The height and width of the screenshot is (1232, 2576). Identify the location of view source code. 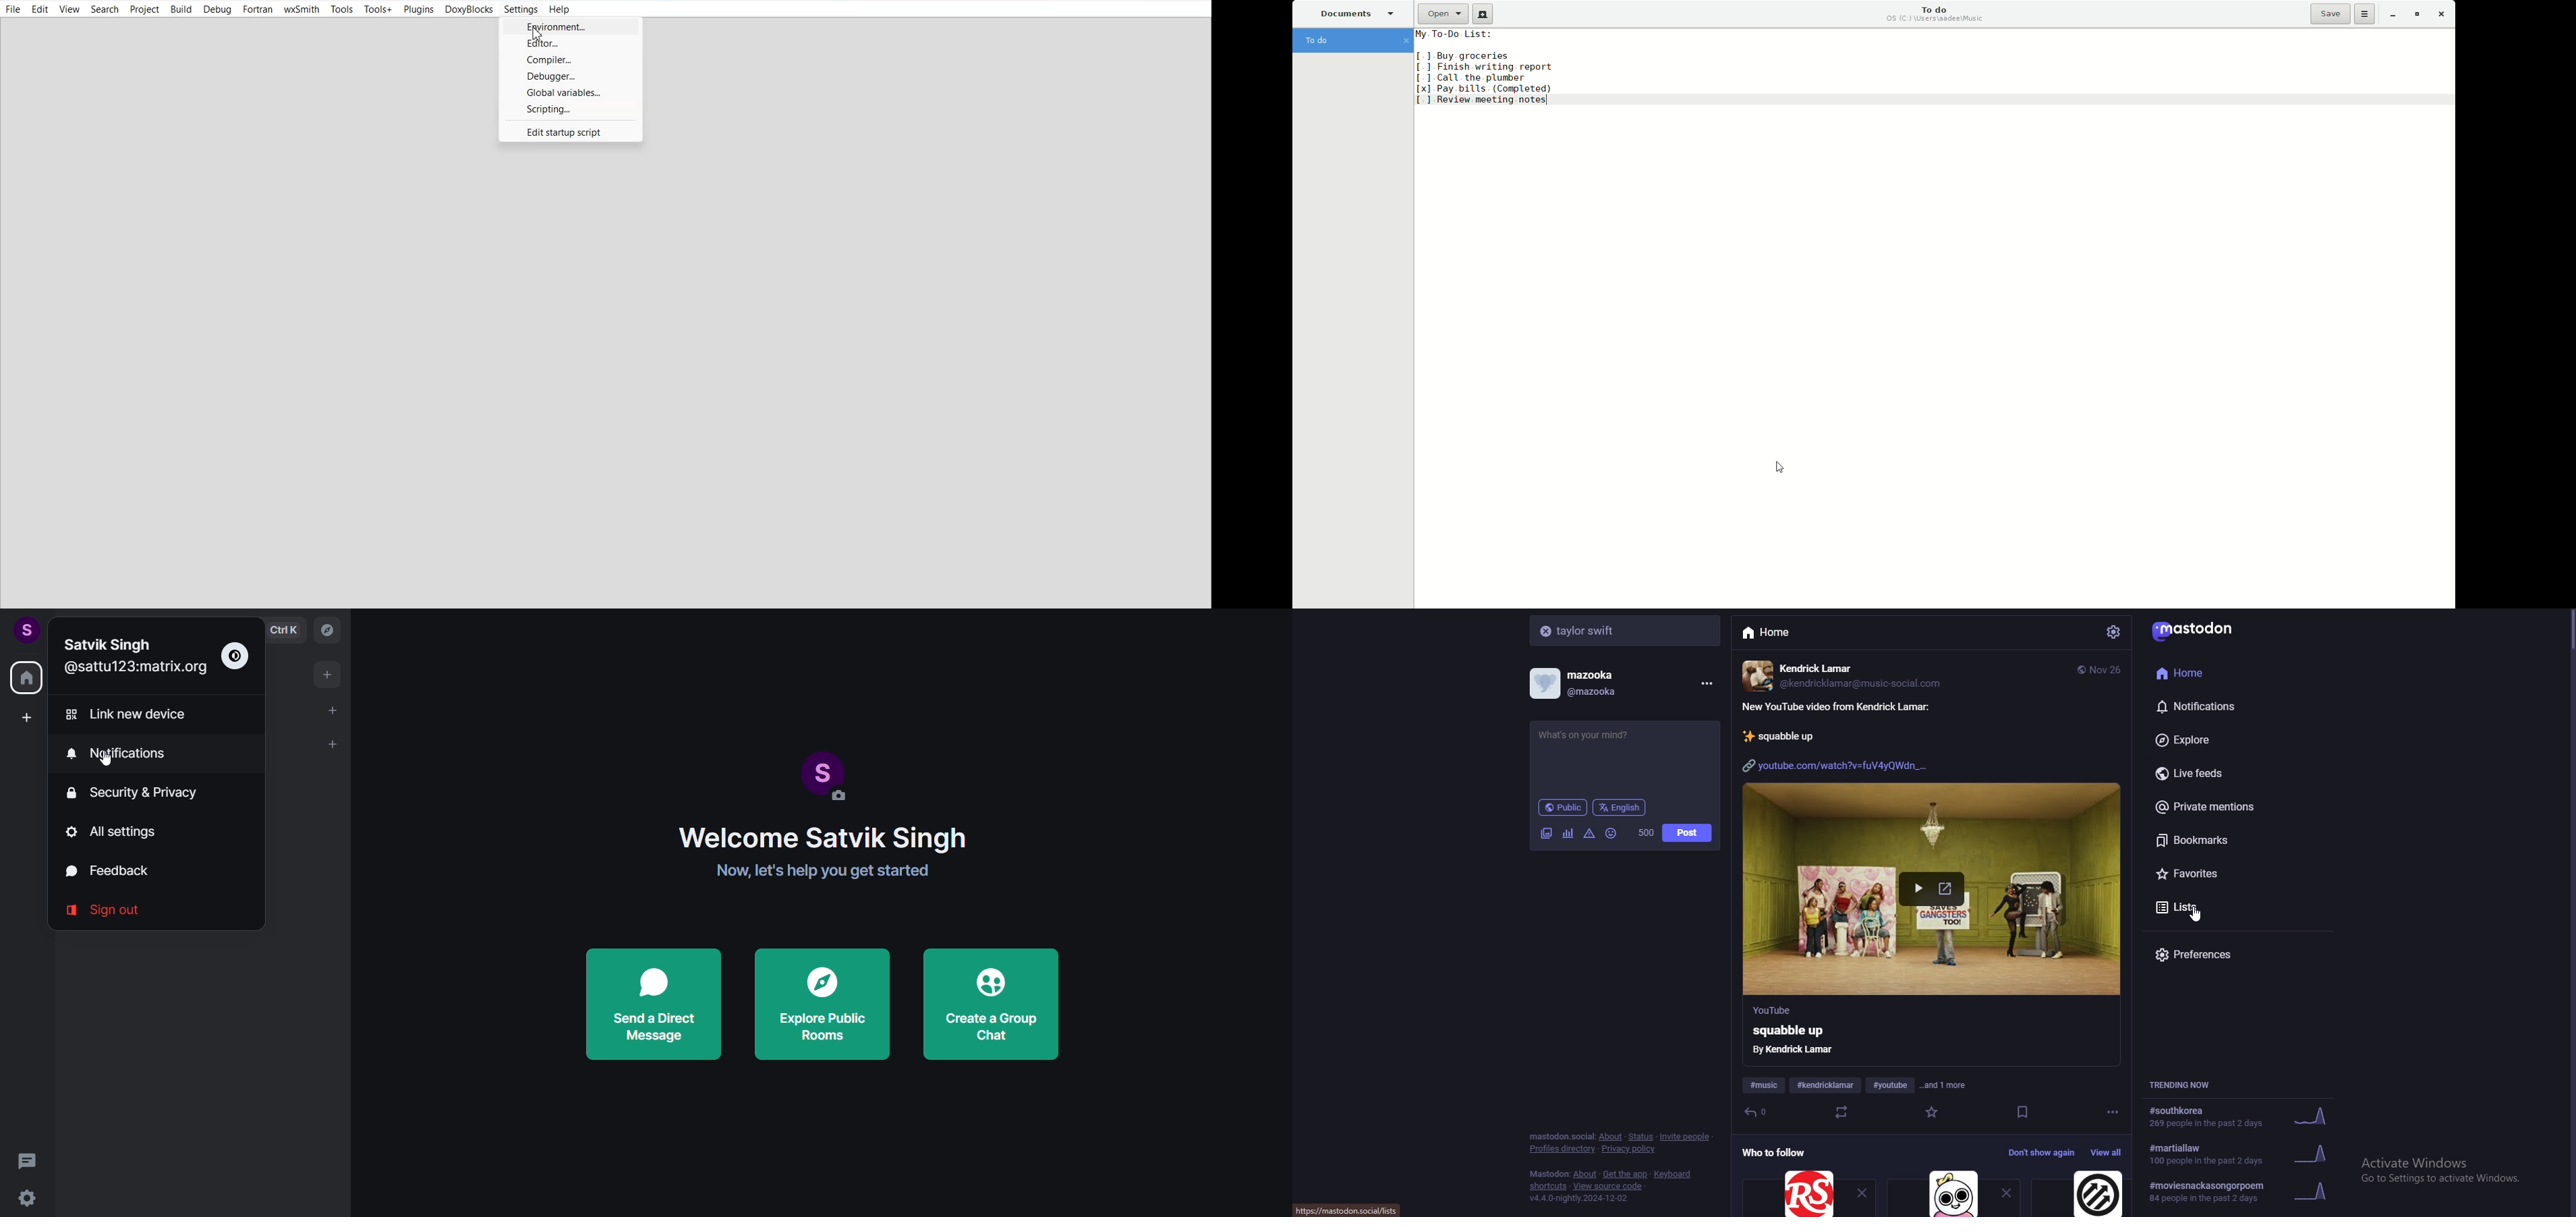
(1608, 1187).